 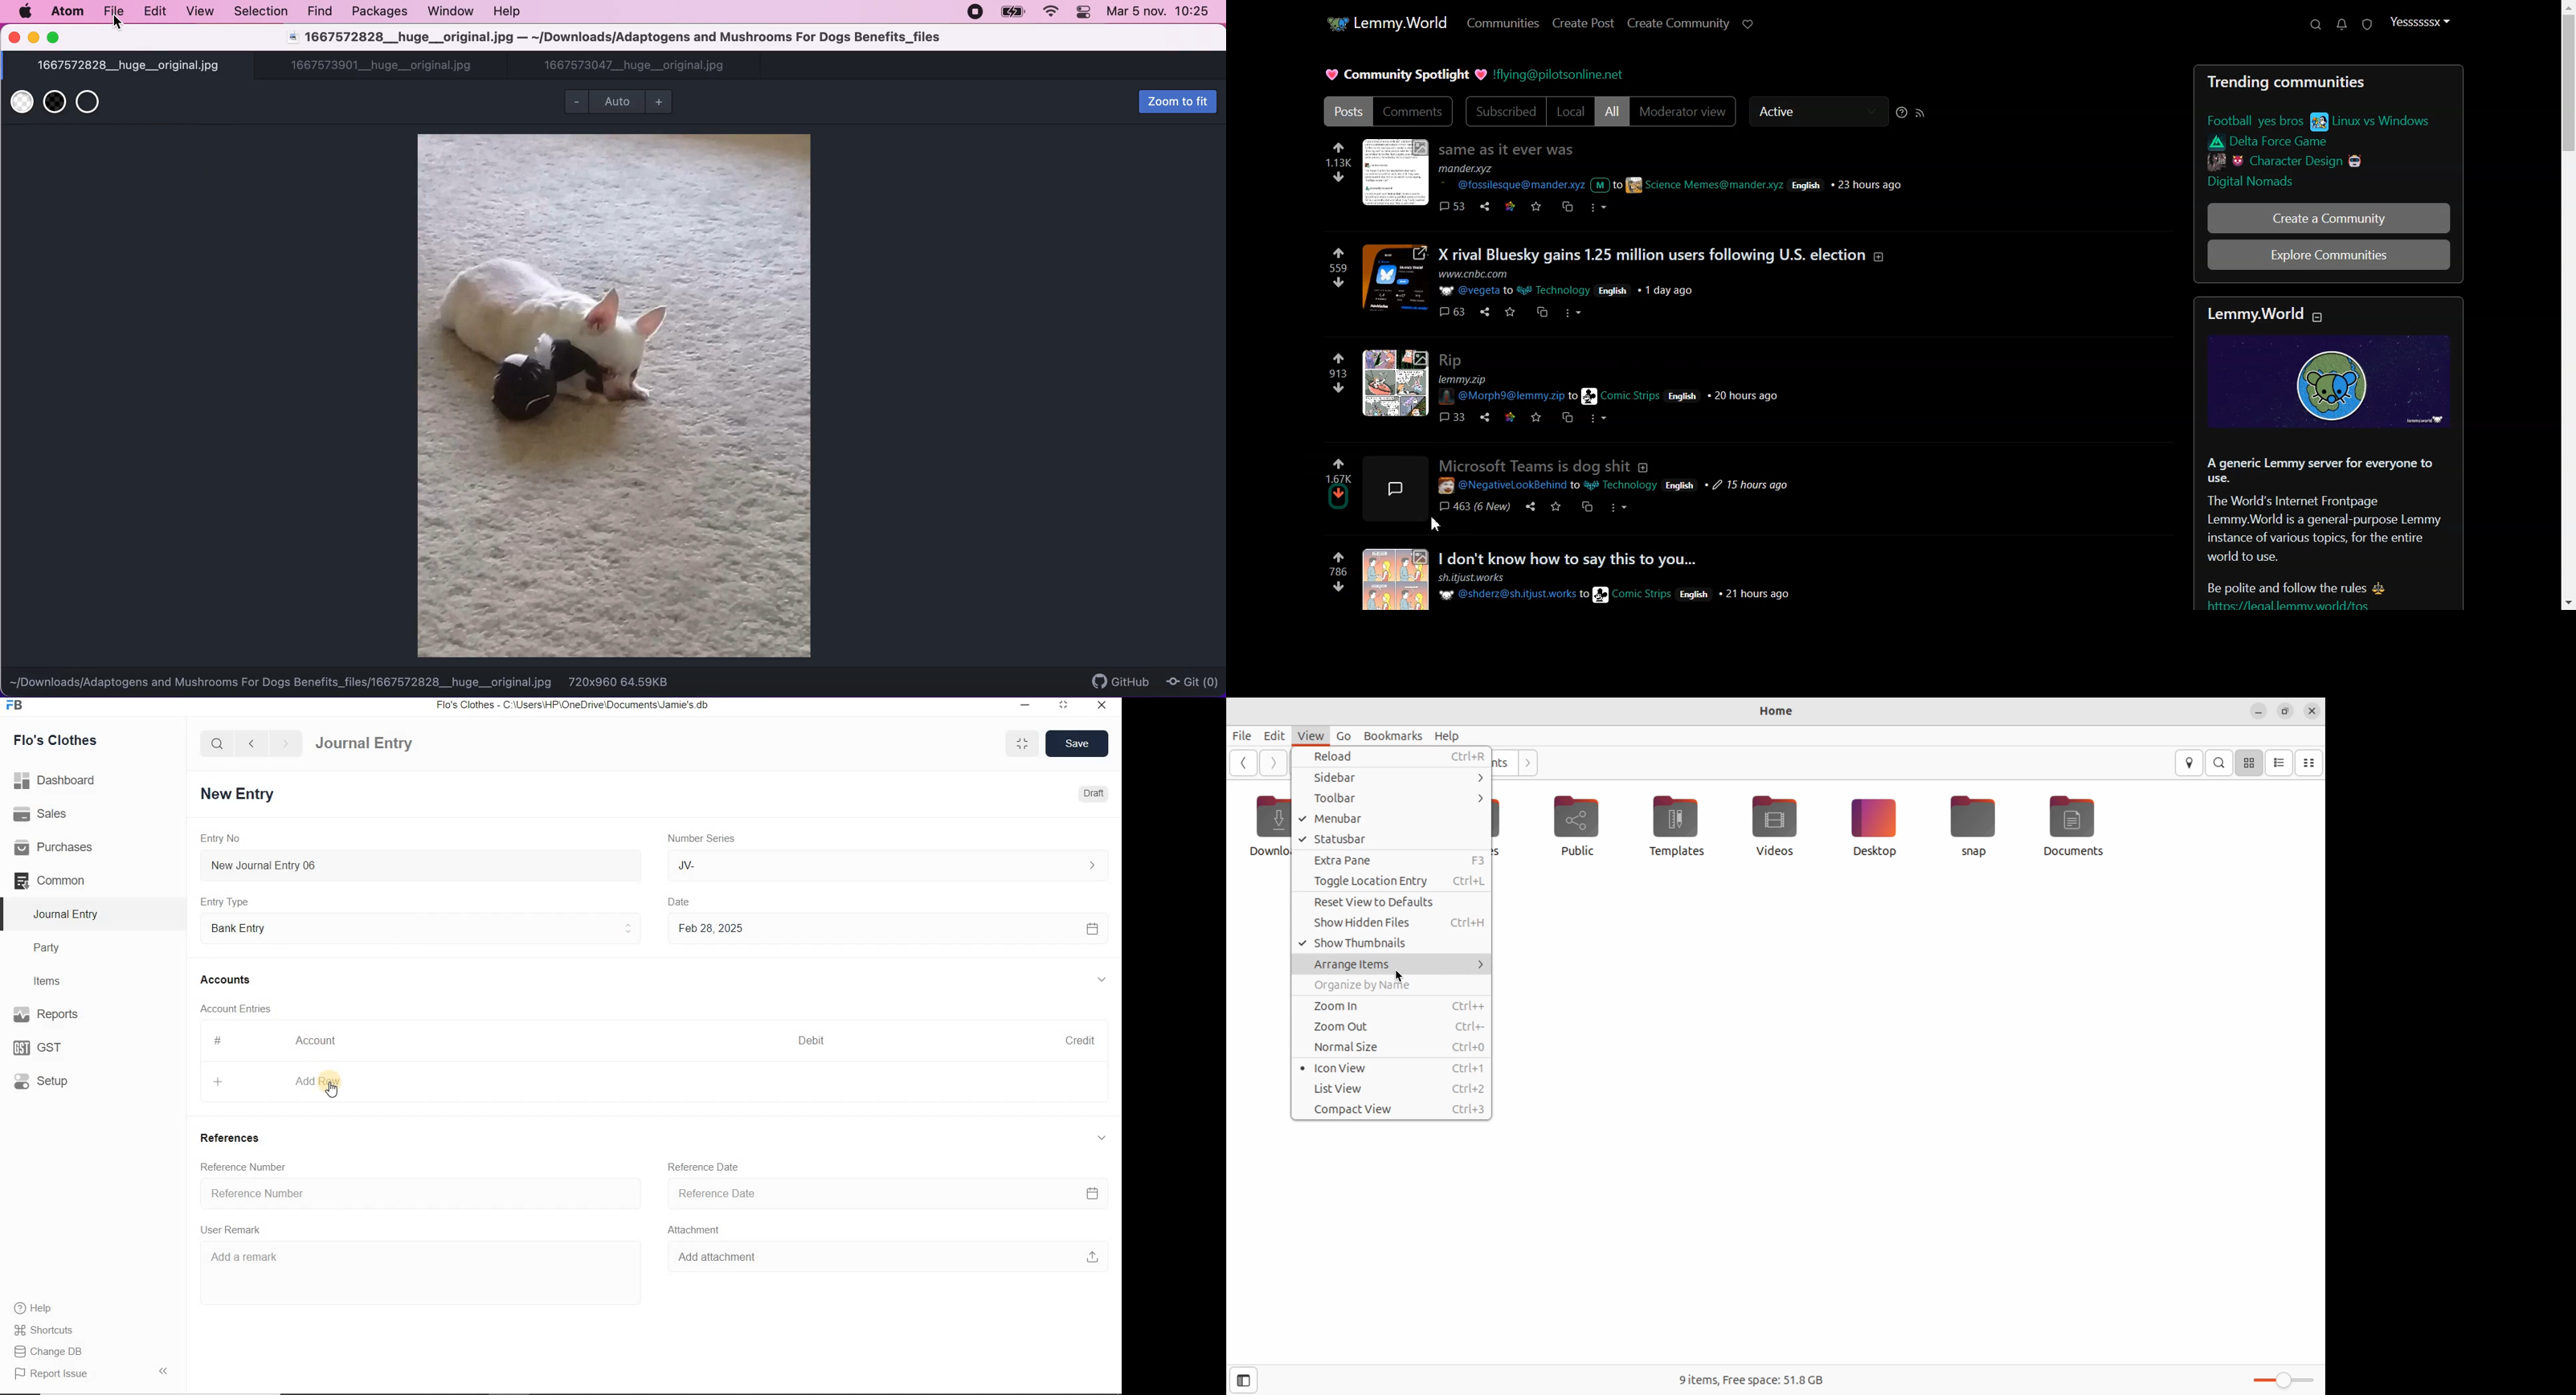 I want to click on link, so click(x=2286, y=160).